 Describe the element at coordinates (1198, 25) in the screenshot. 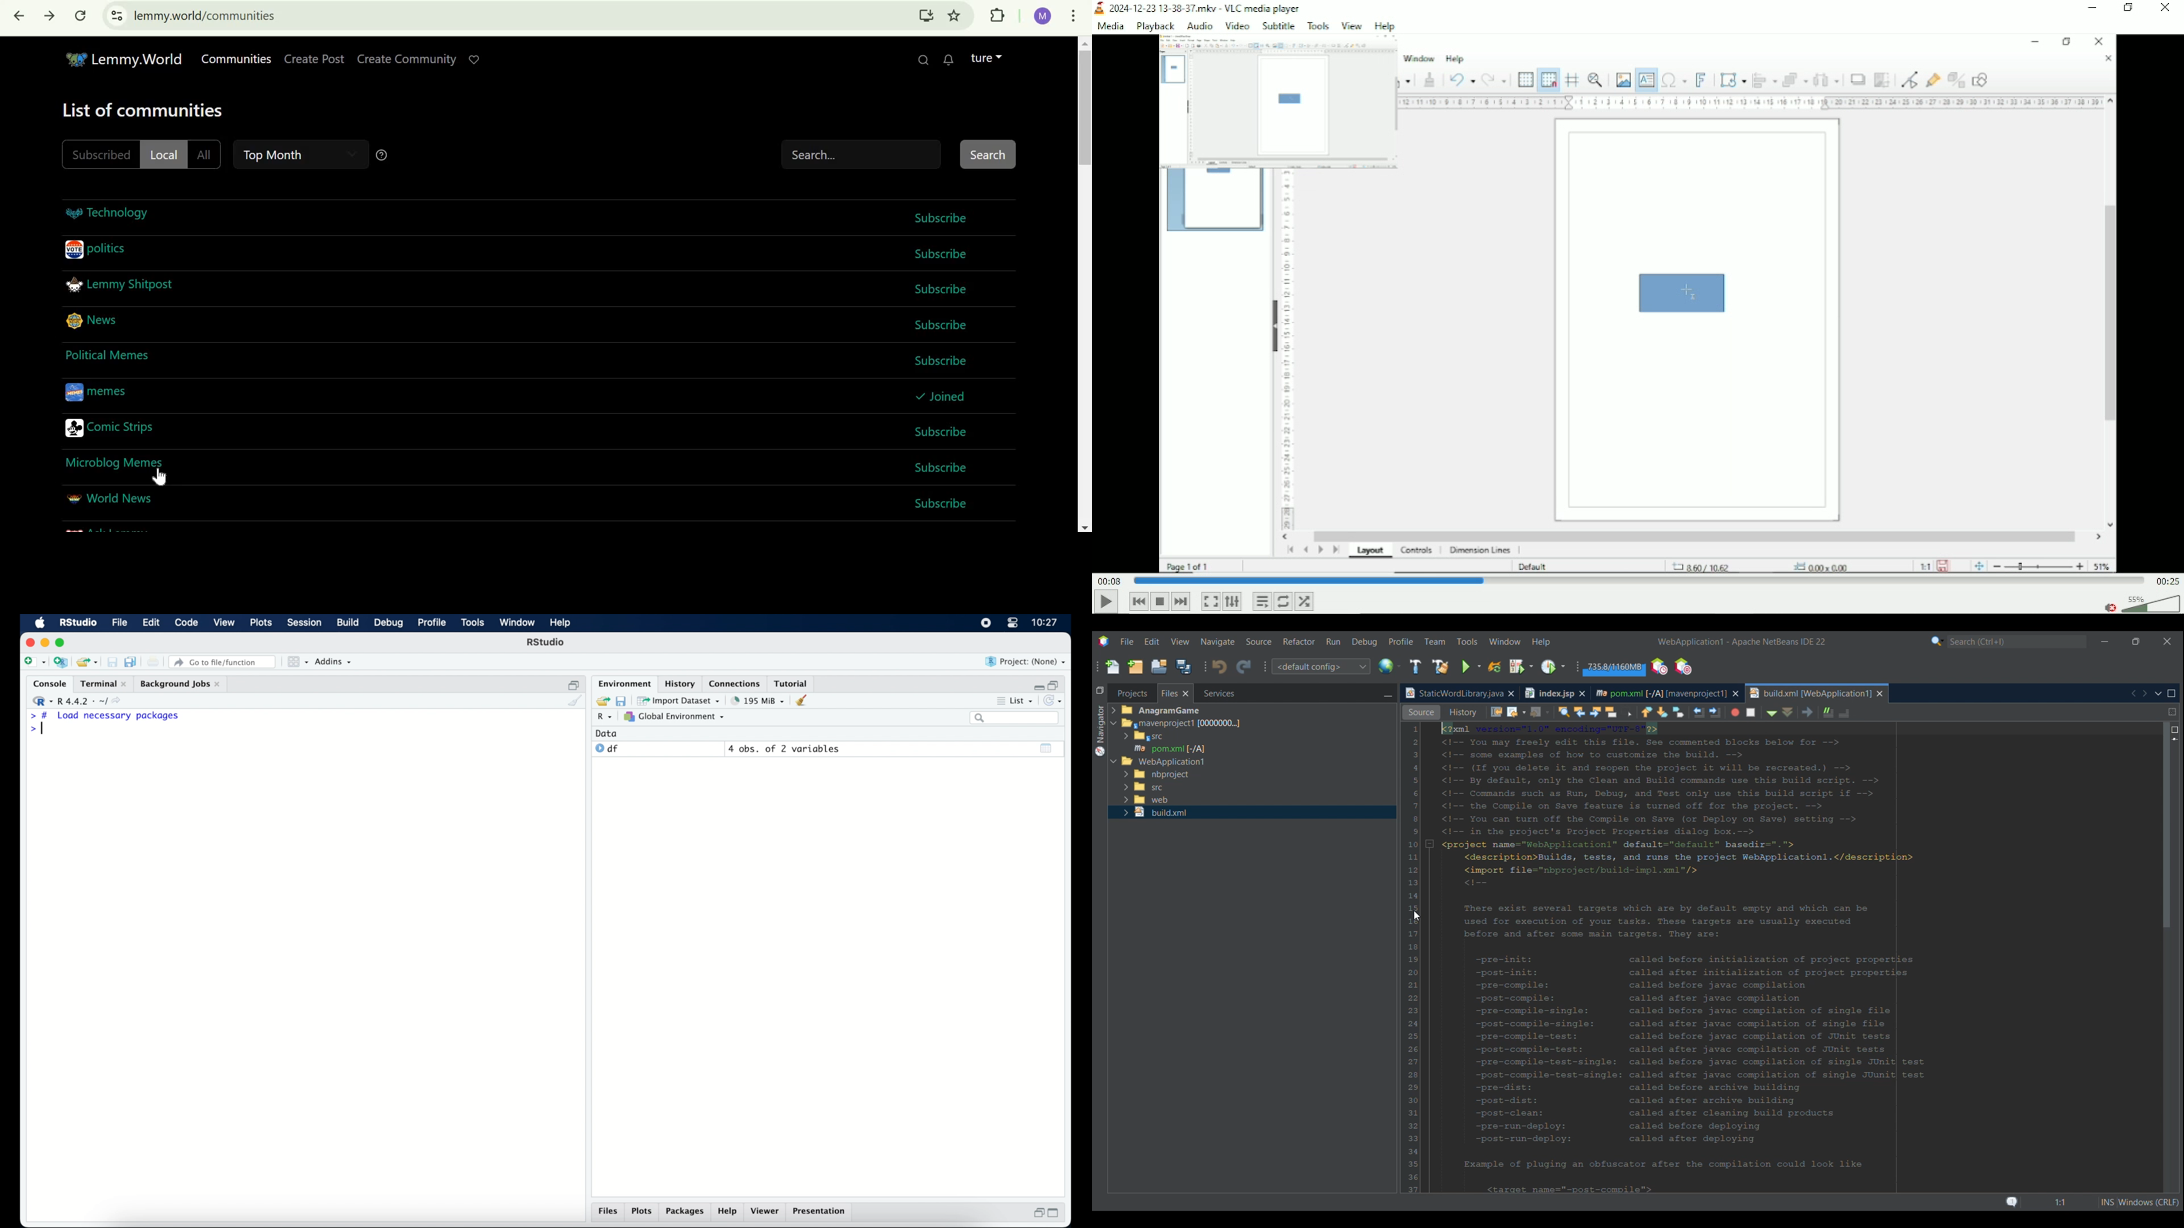

I see `` at that location.